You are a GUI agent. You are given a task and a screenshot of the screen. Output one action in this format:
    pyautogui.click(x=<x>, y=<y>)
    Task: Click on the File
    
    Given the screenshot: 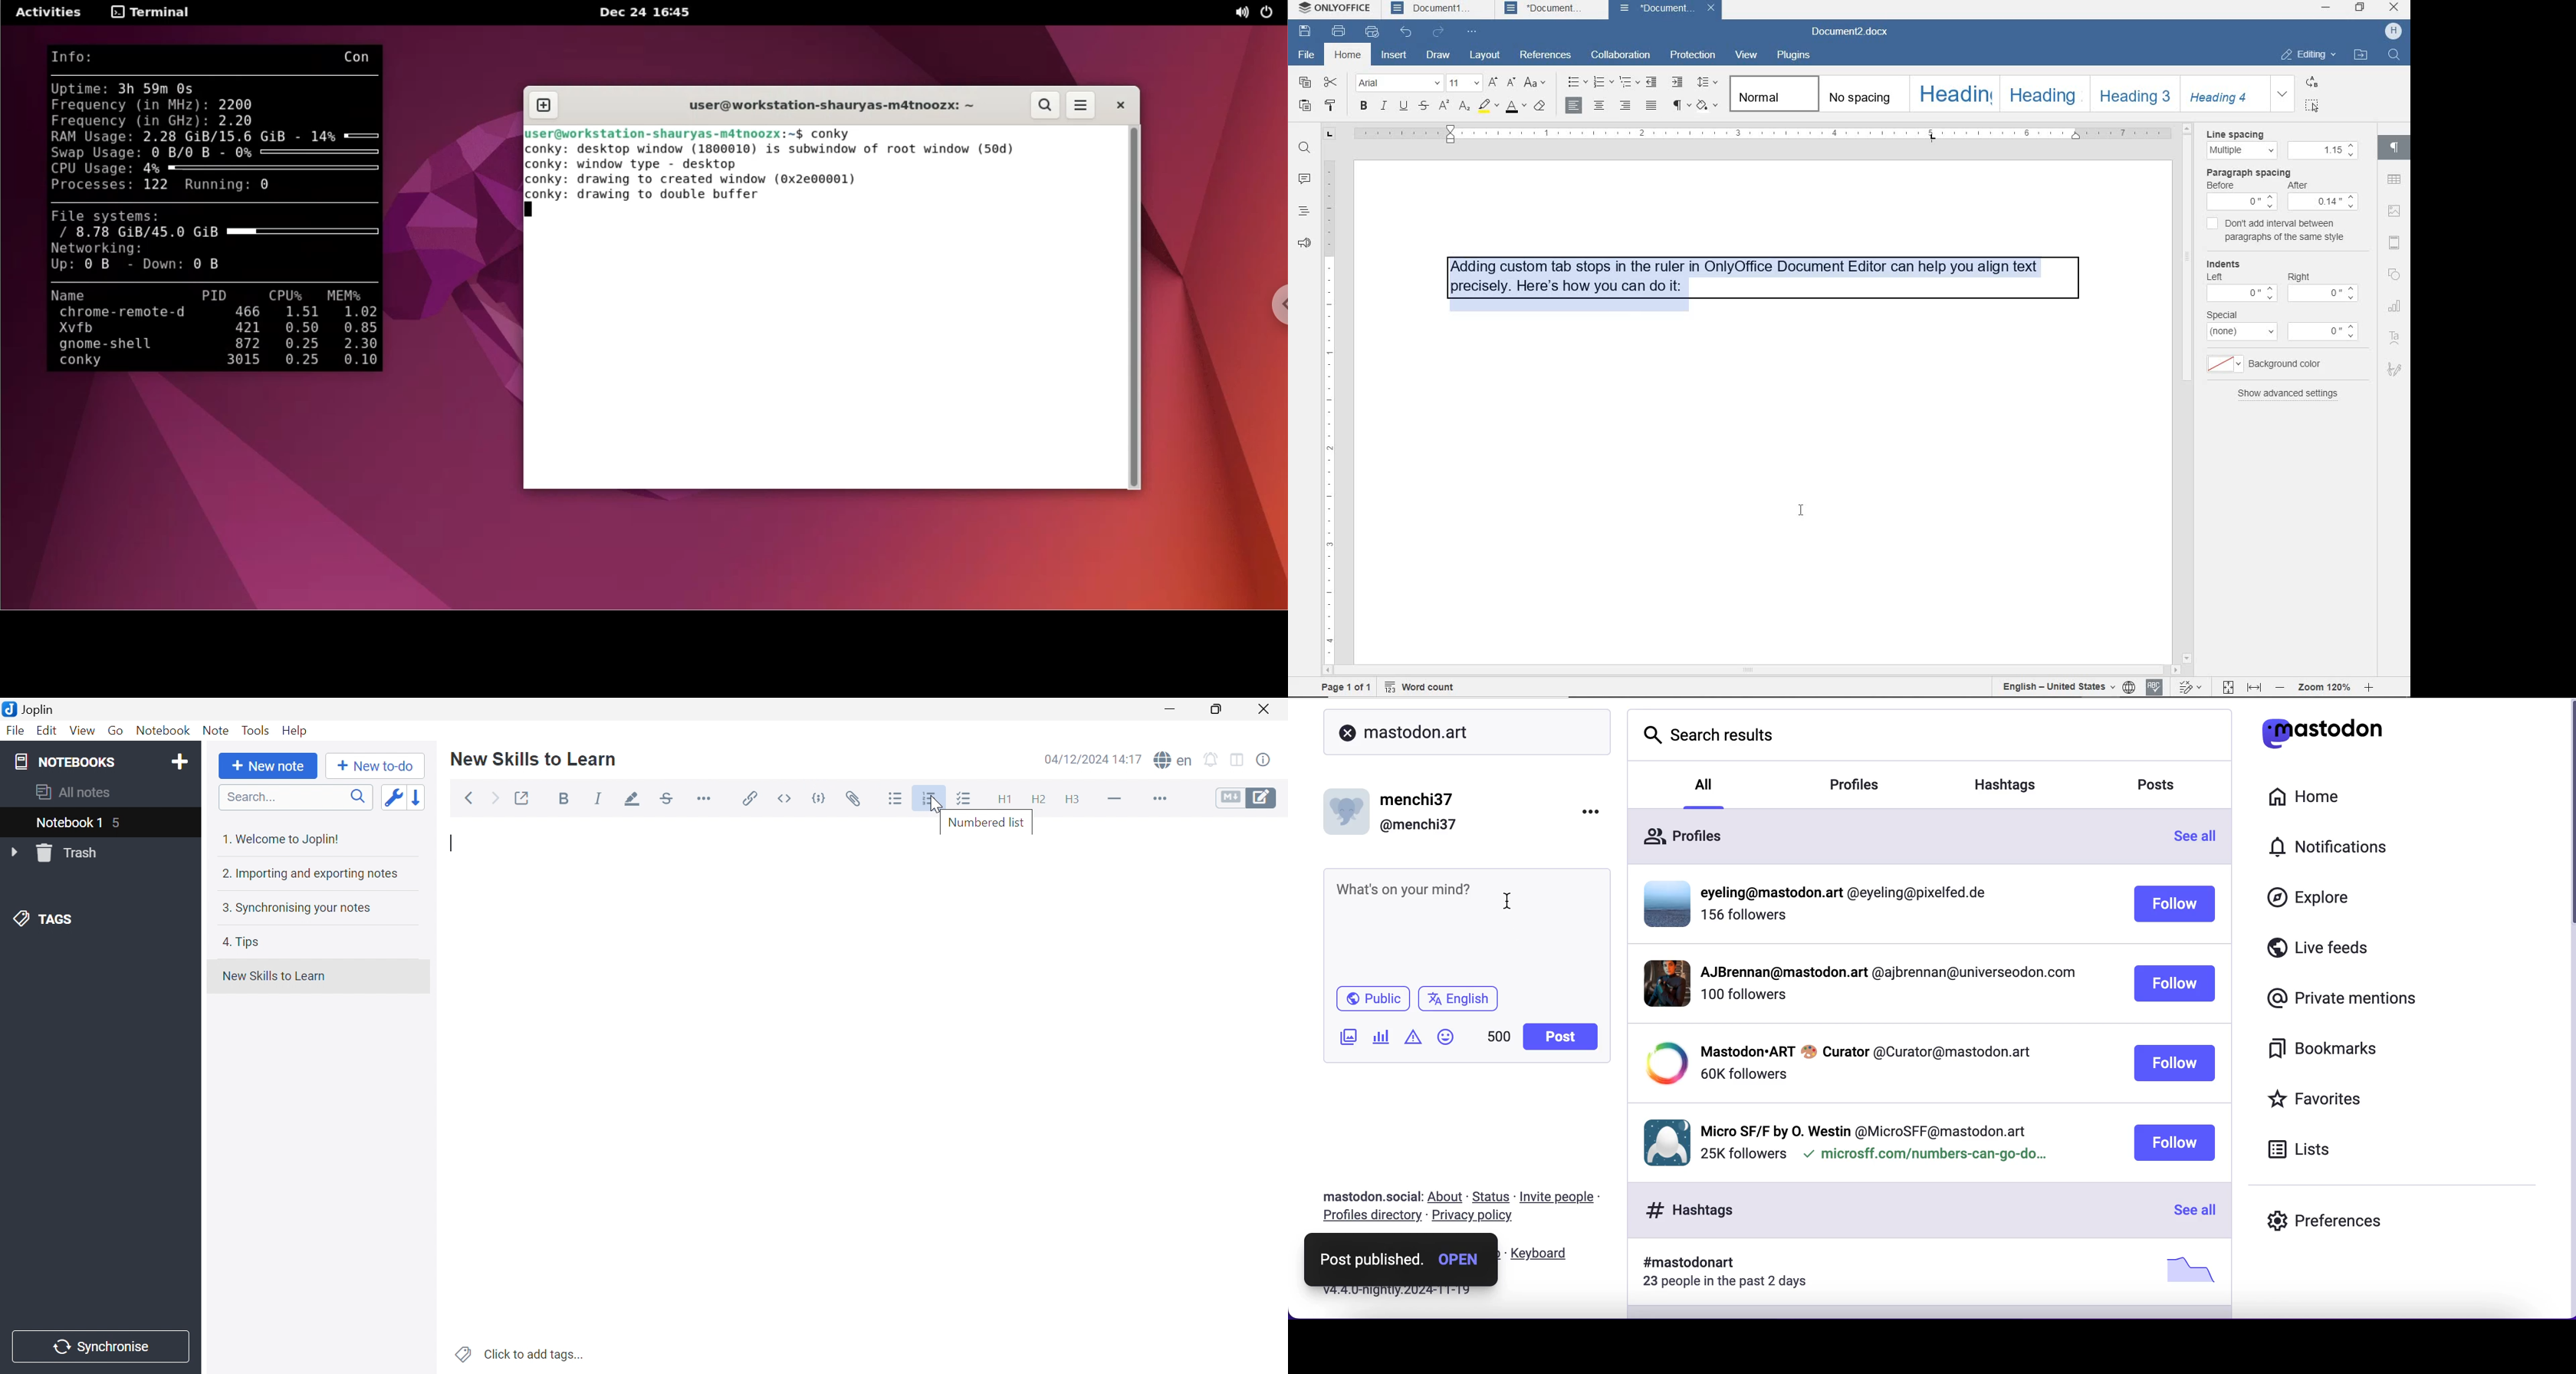 What is the action you would take?
    pyautogui.click(x=16, y=731)
    